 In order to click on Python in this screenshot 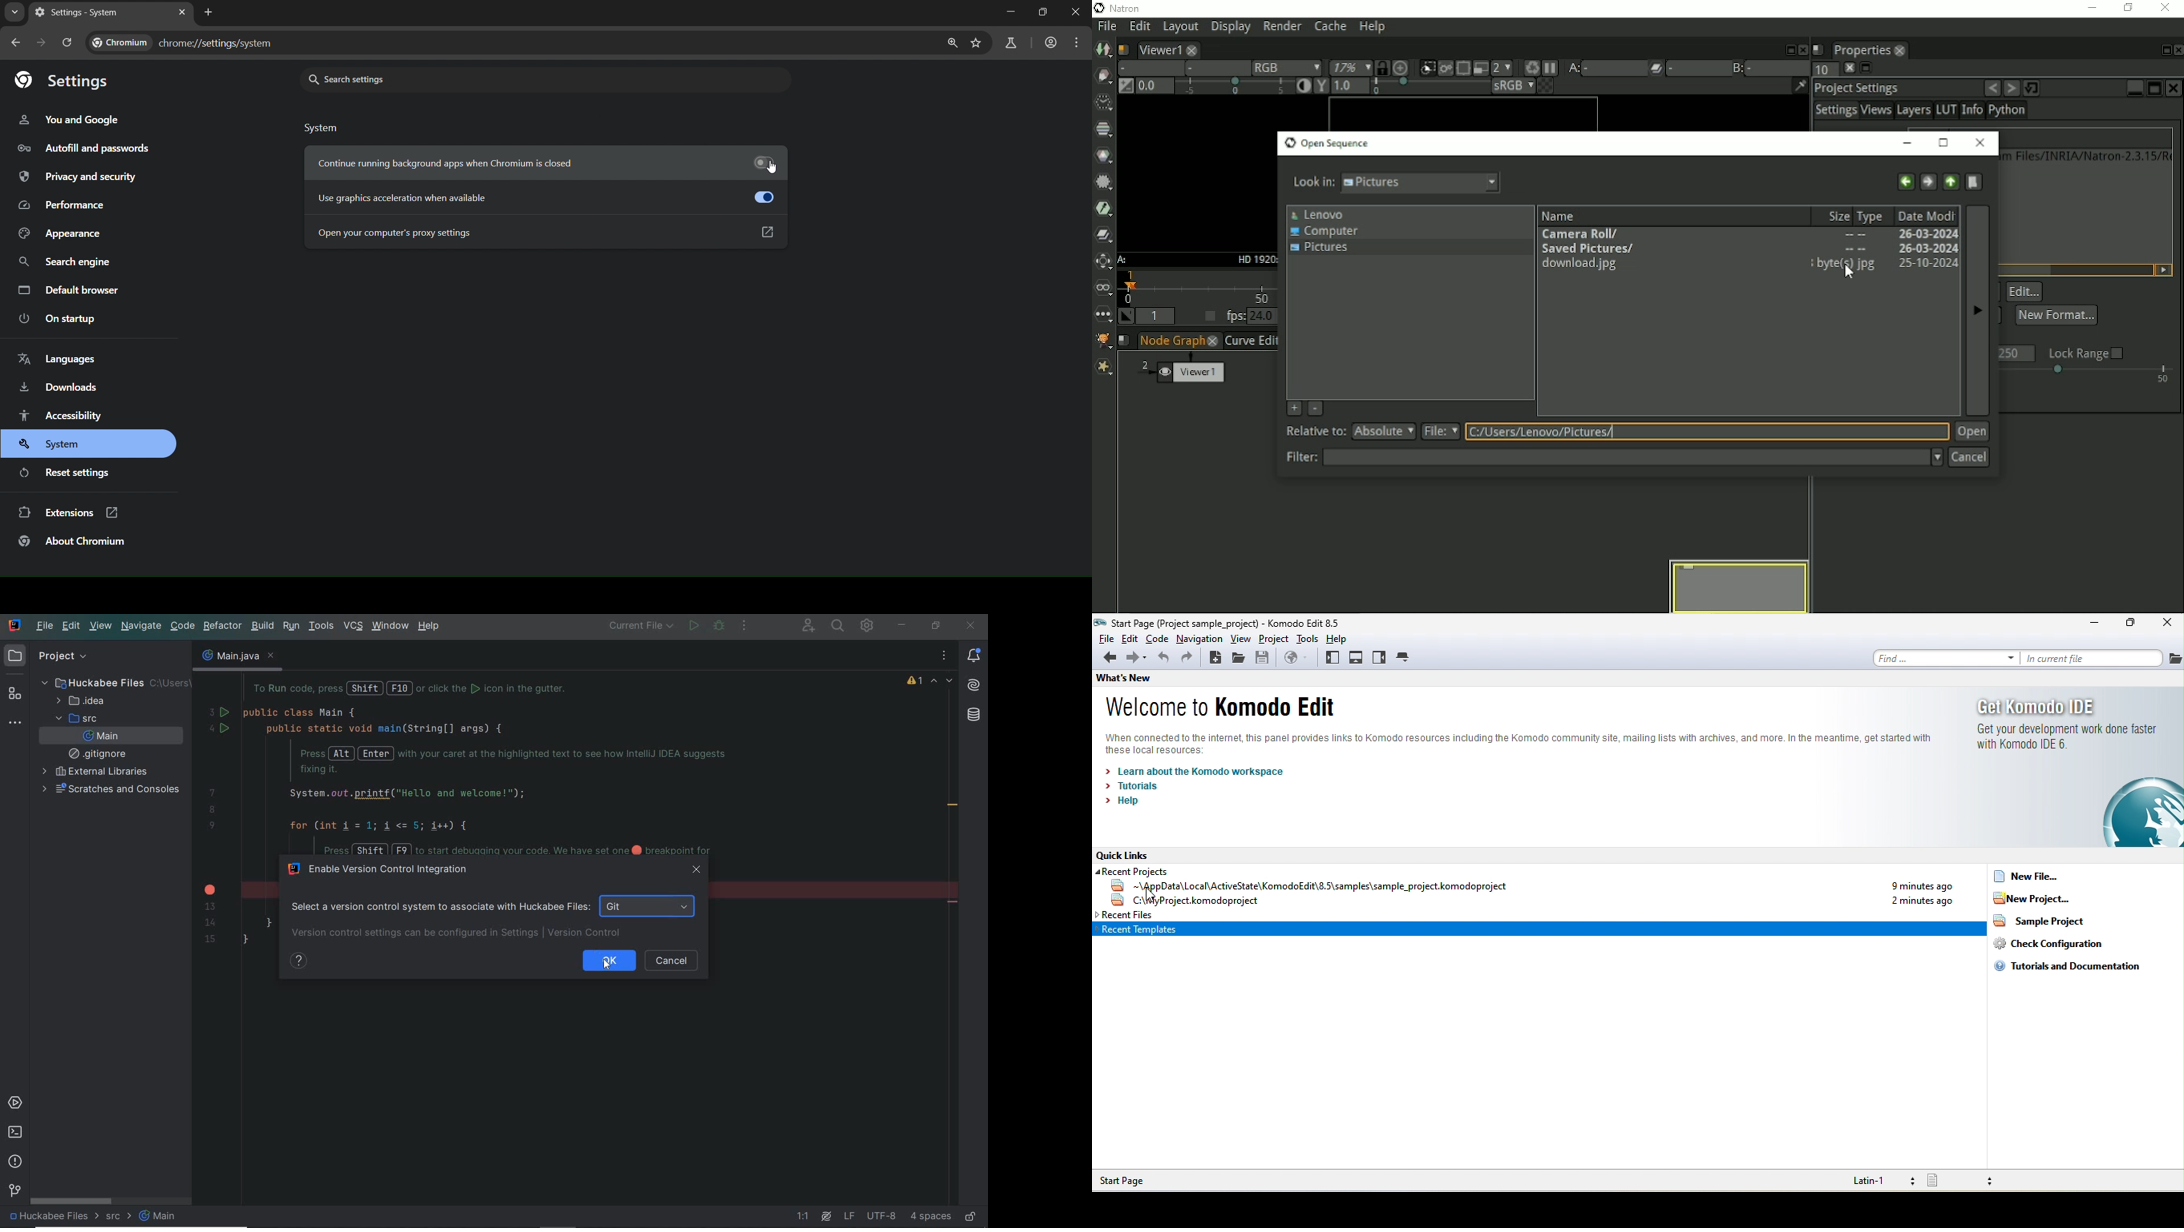, I will do `click(2010, 112)`.